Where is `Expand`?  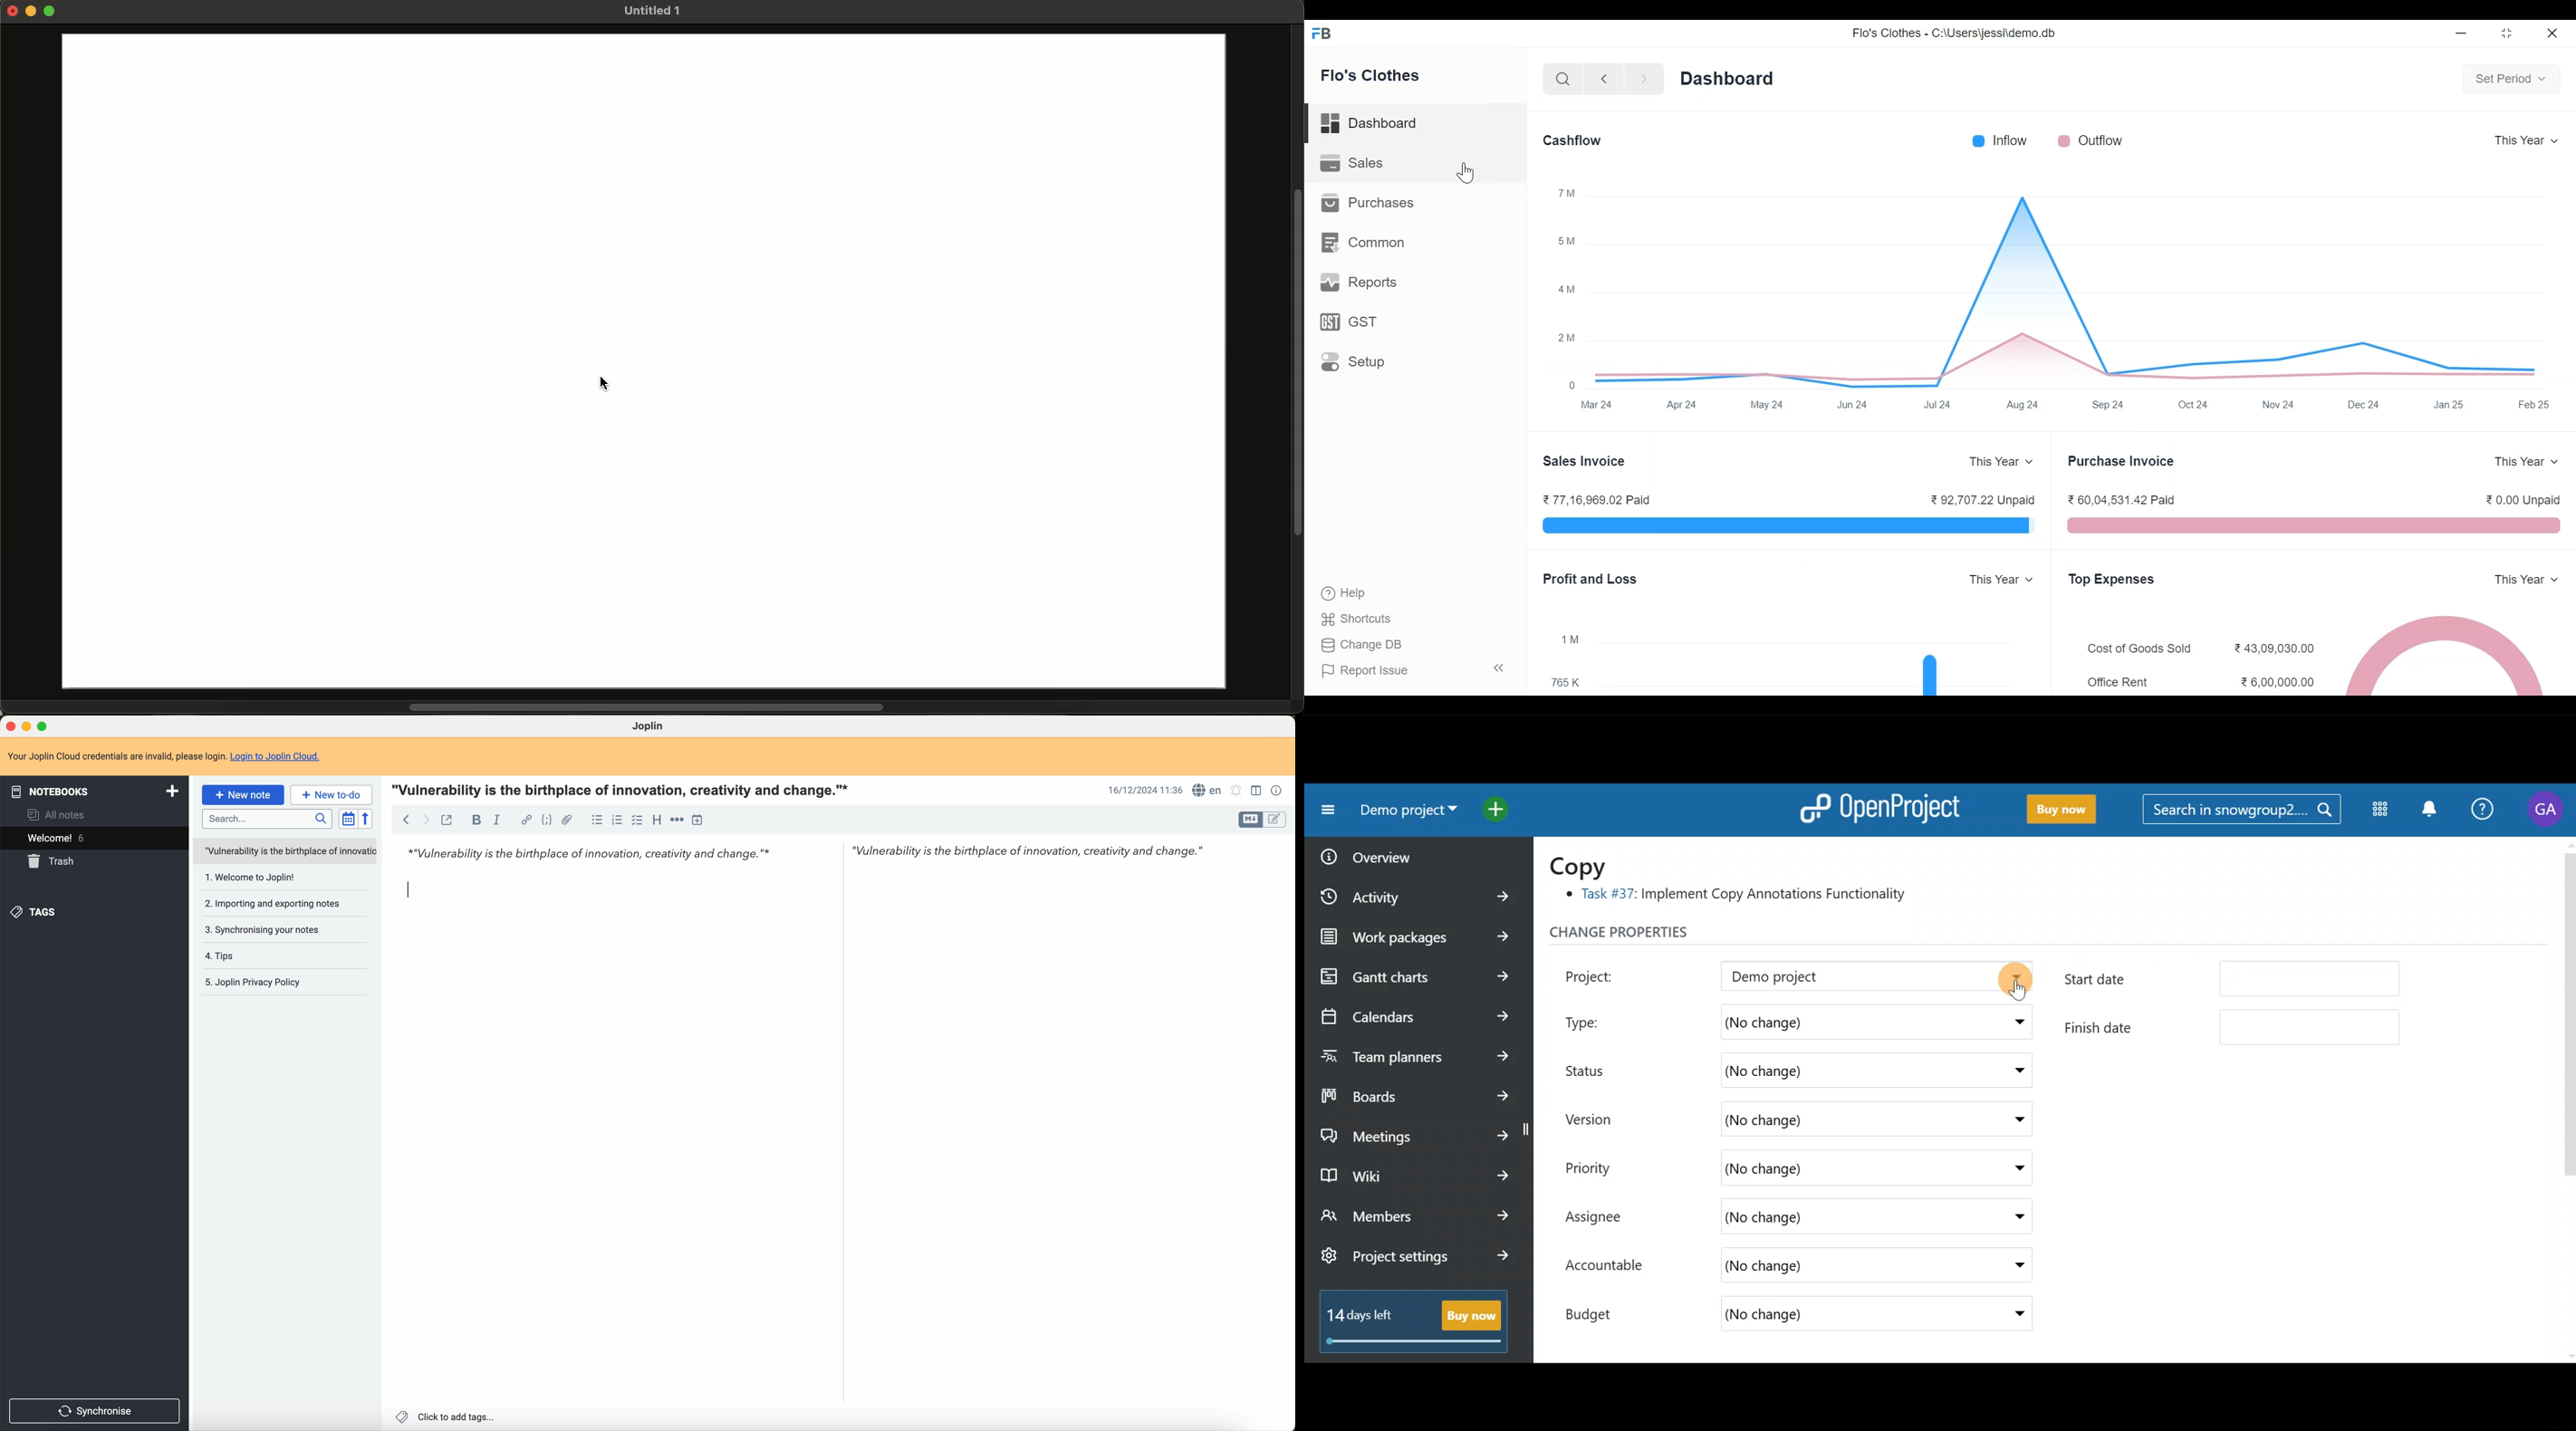
Expand is located at coordinates (2557, 142).